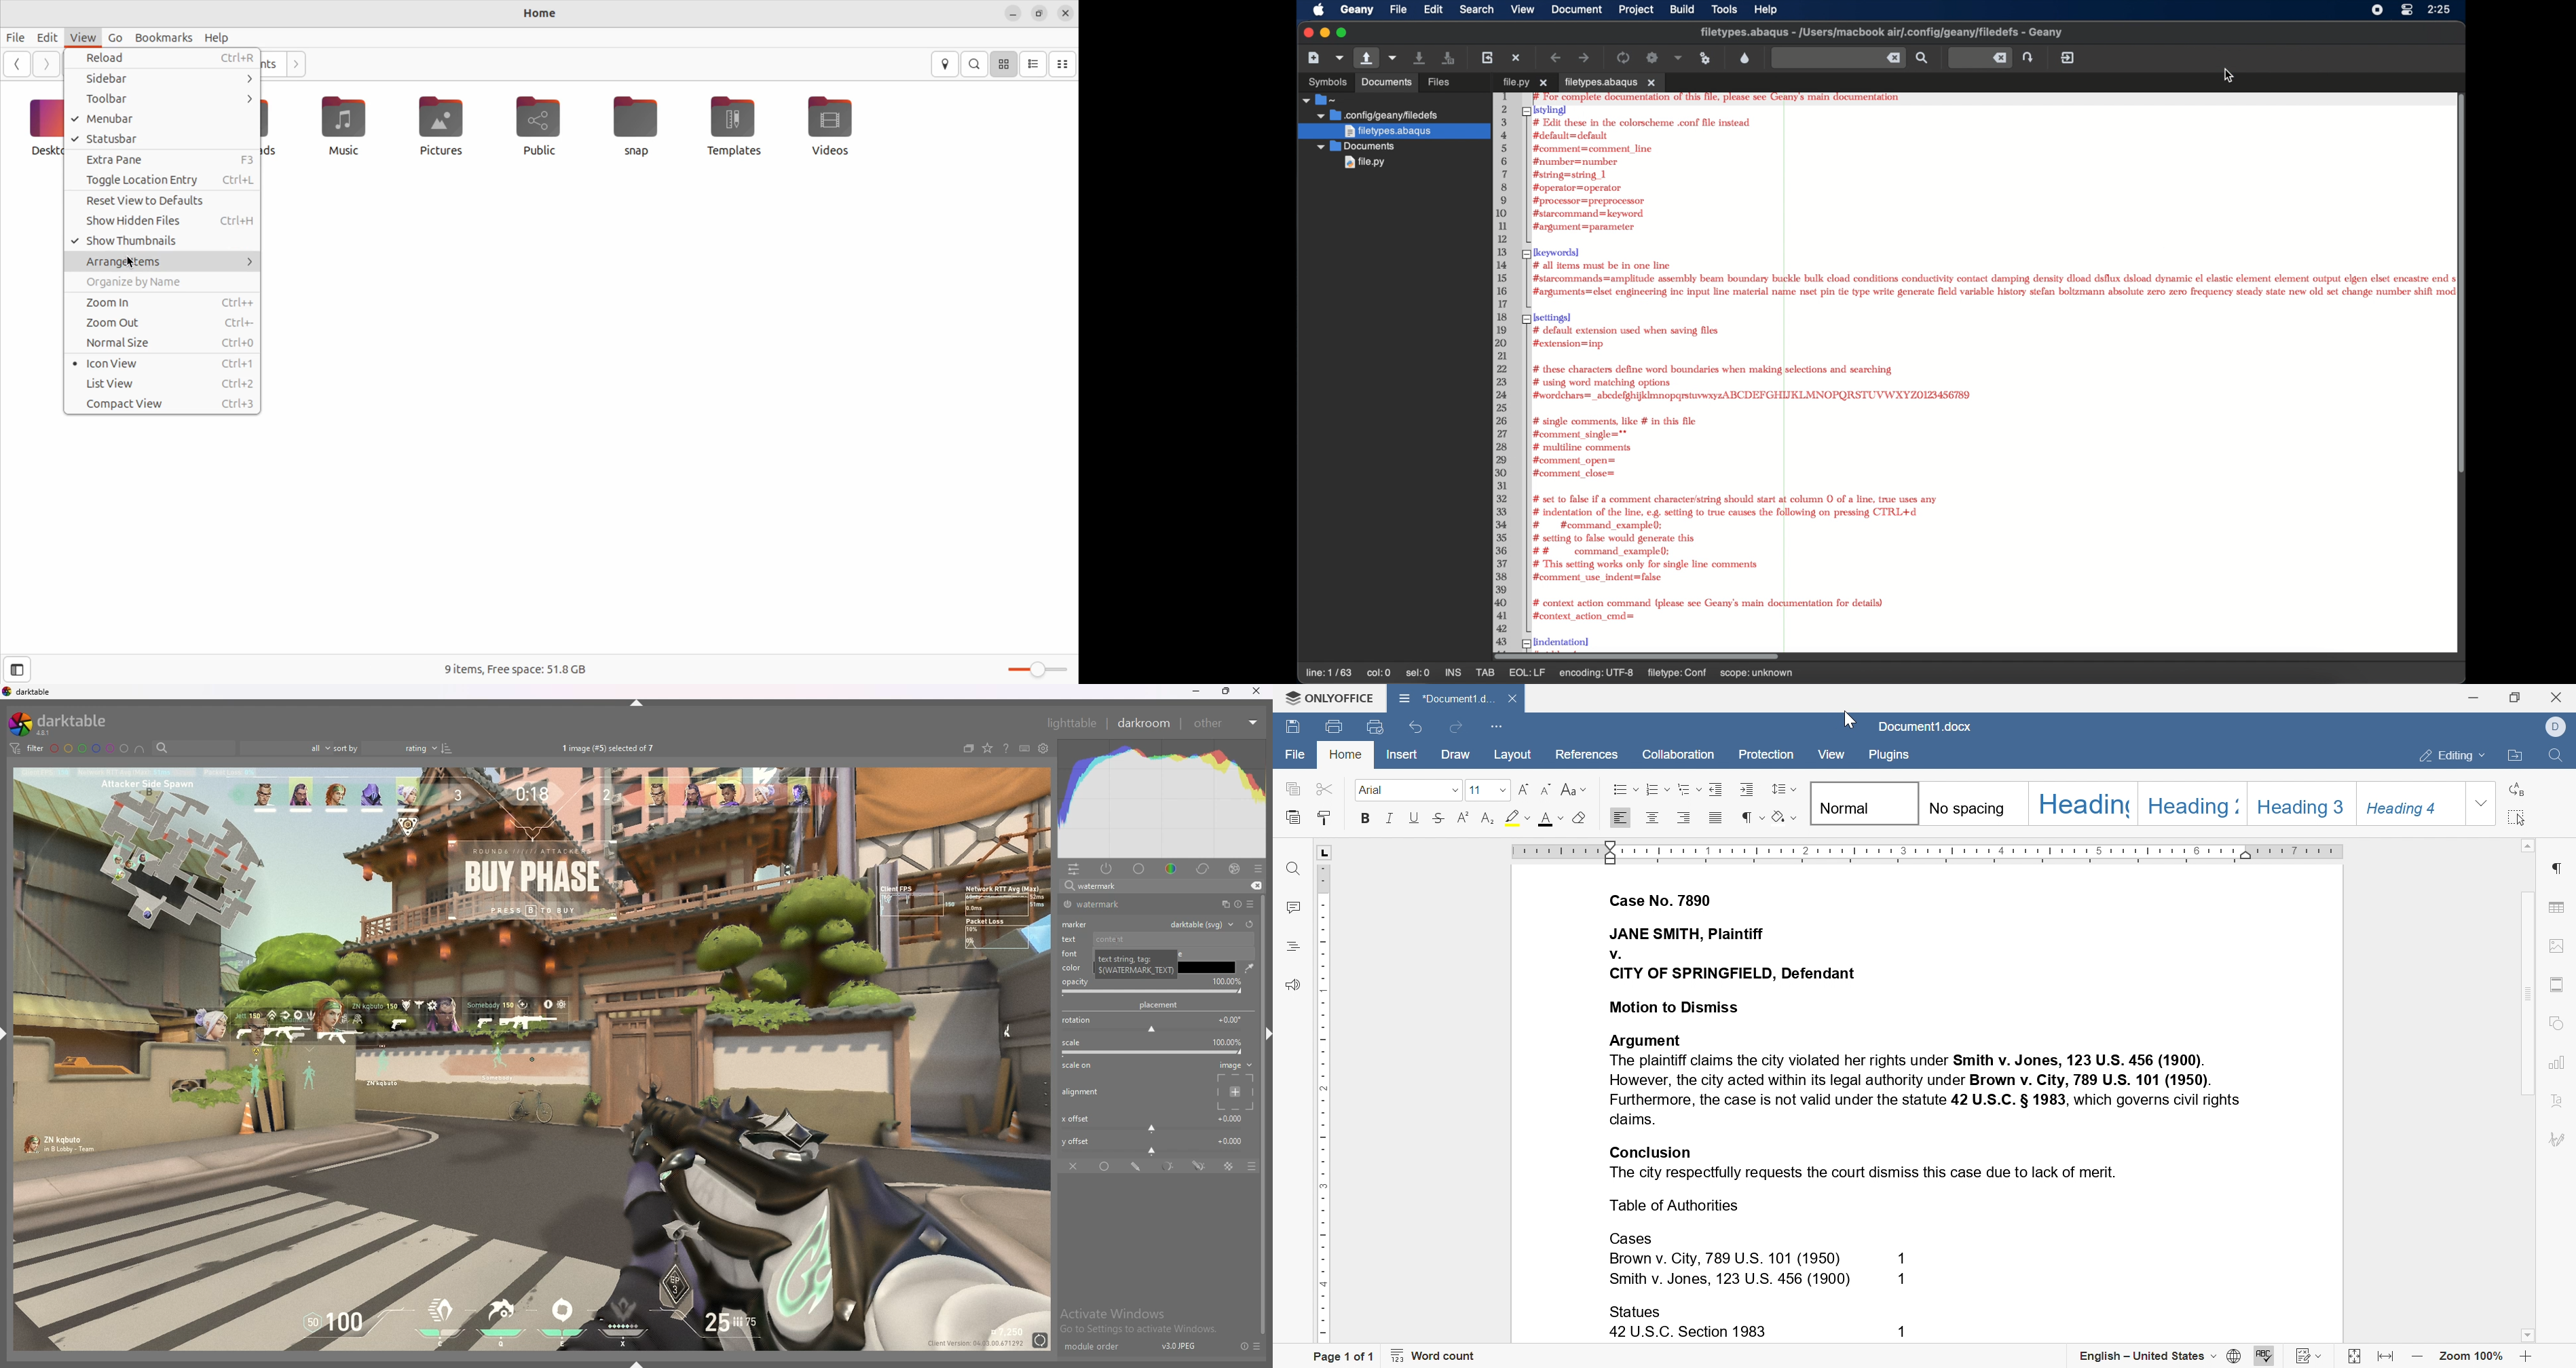 Image resolution: width=2576 pixels, height=1372 pixels. I want to click on shading, so click(1785, 816).